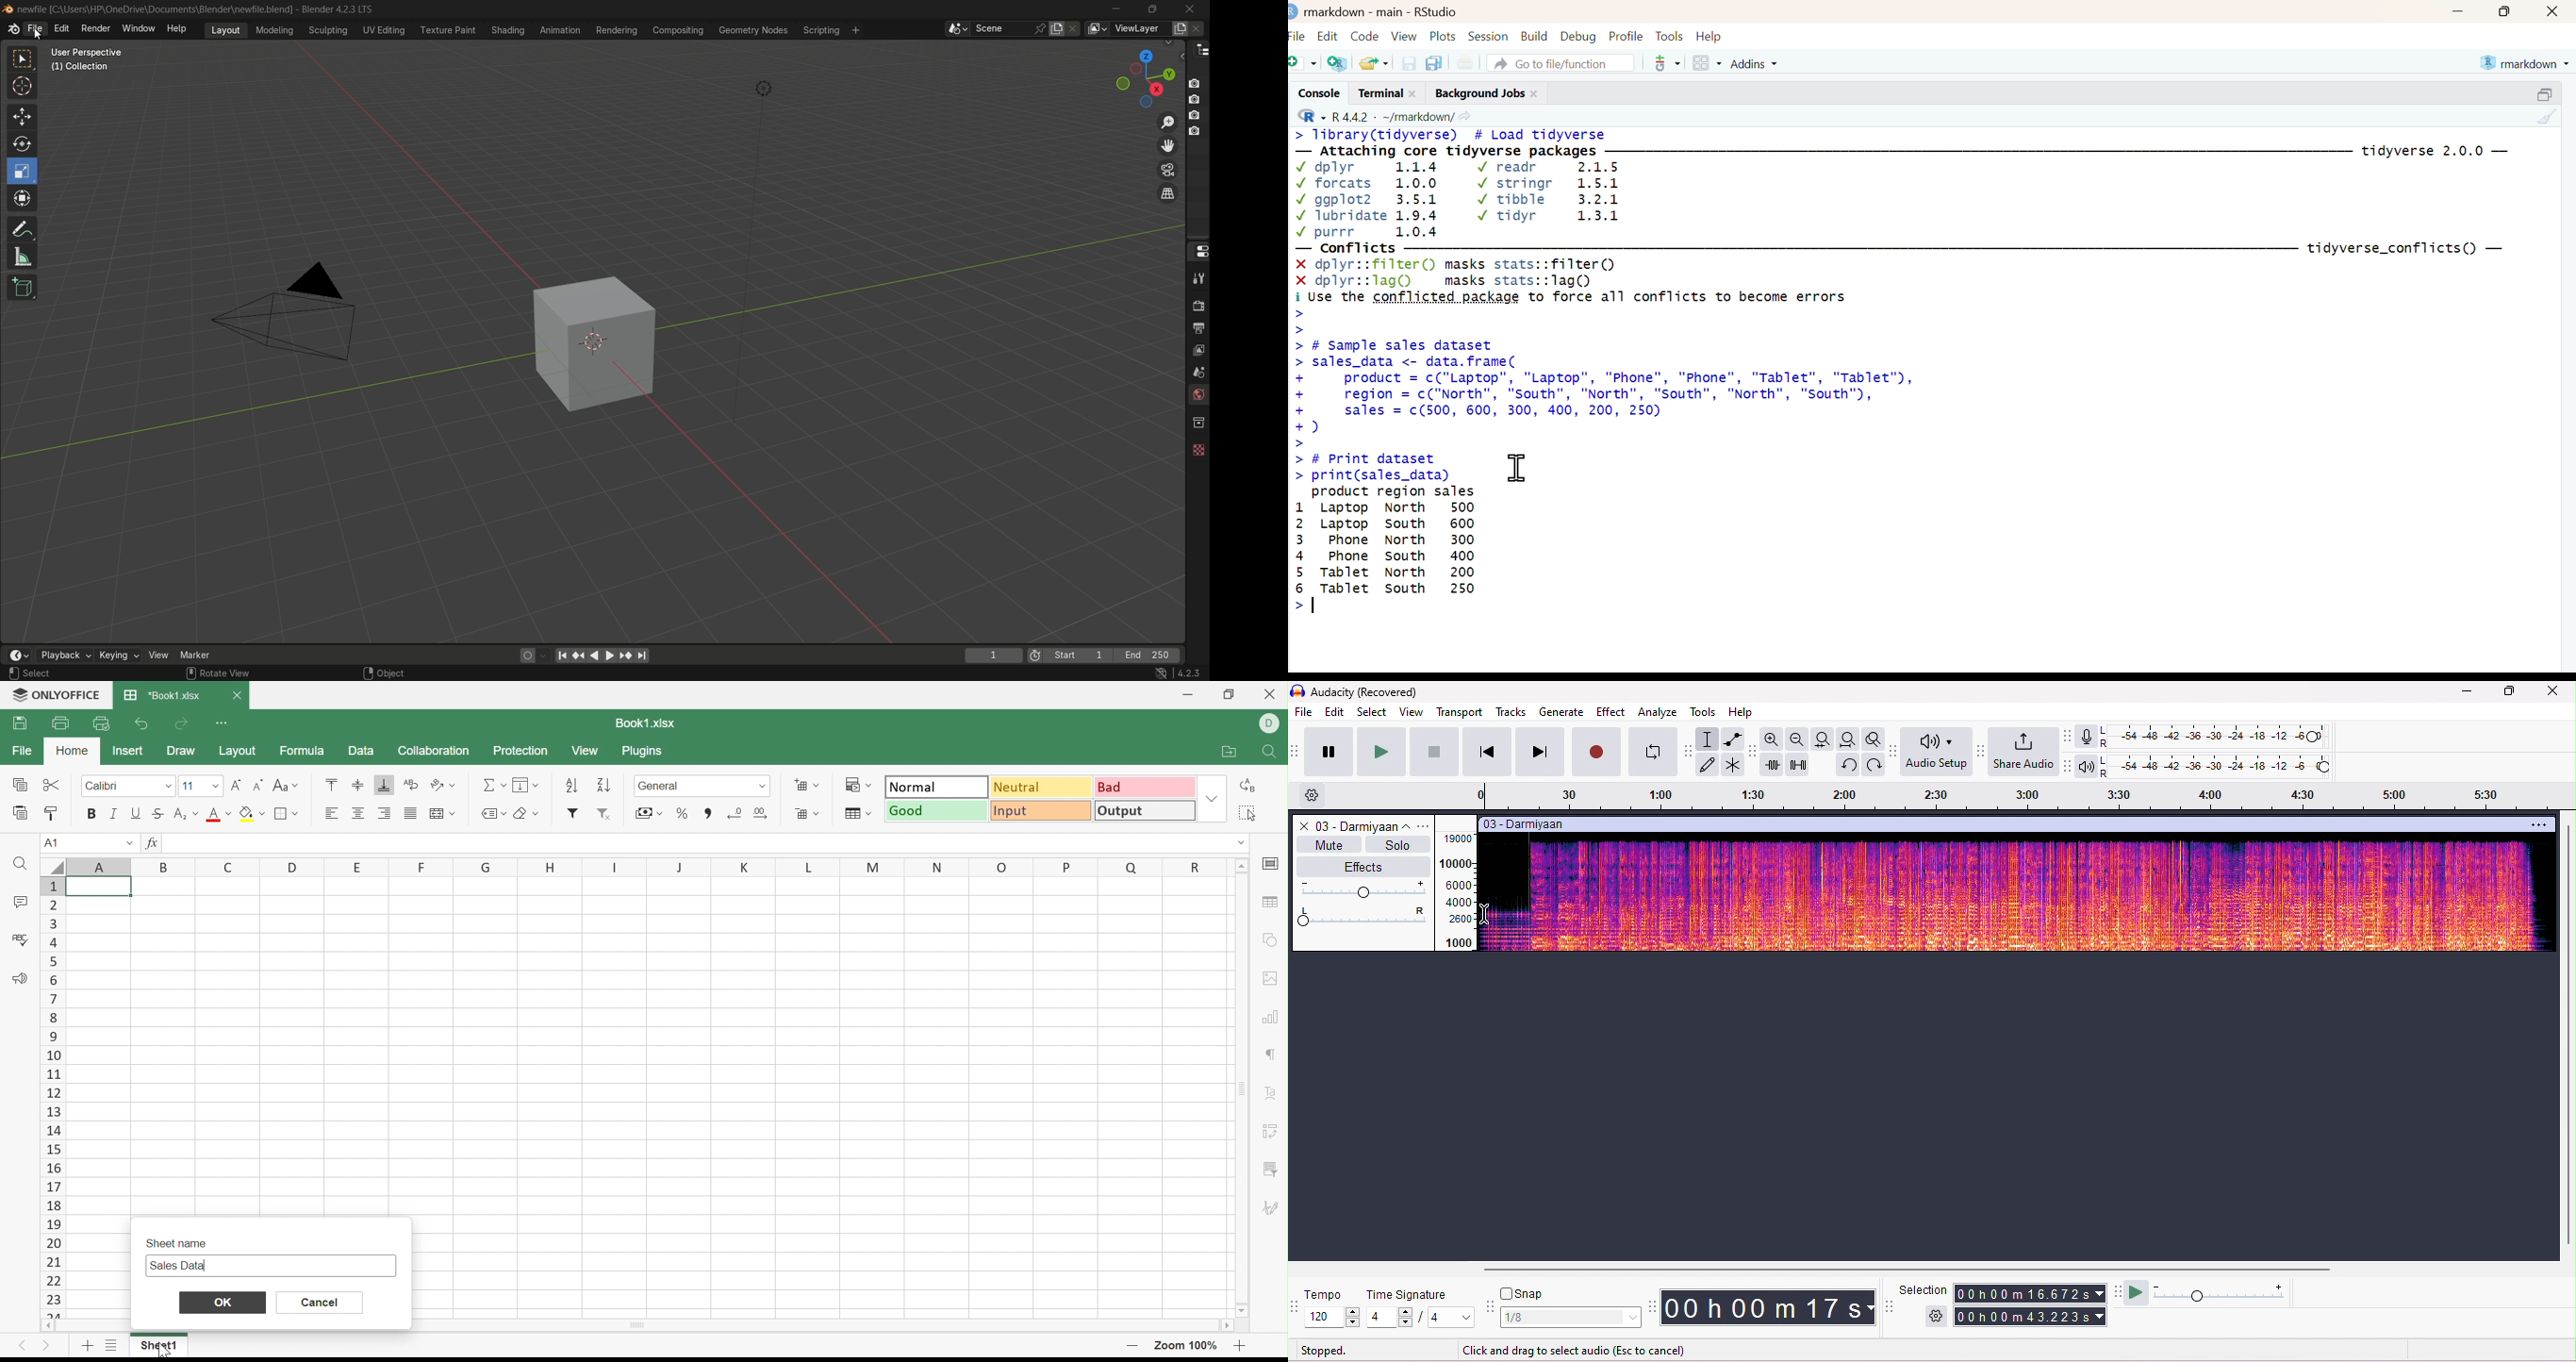 The width and height of the screenshot is (2576, 1372). I want to click on A1, so click(56, 842).